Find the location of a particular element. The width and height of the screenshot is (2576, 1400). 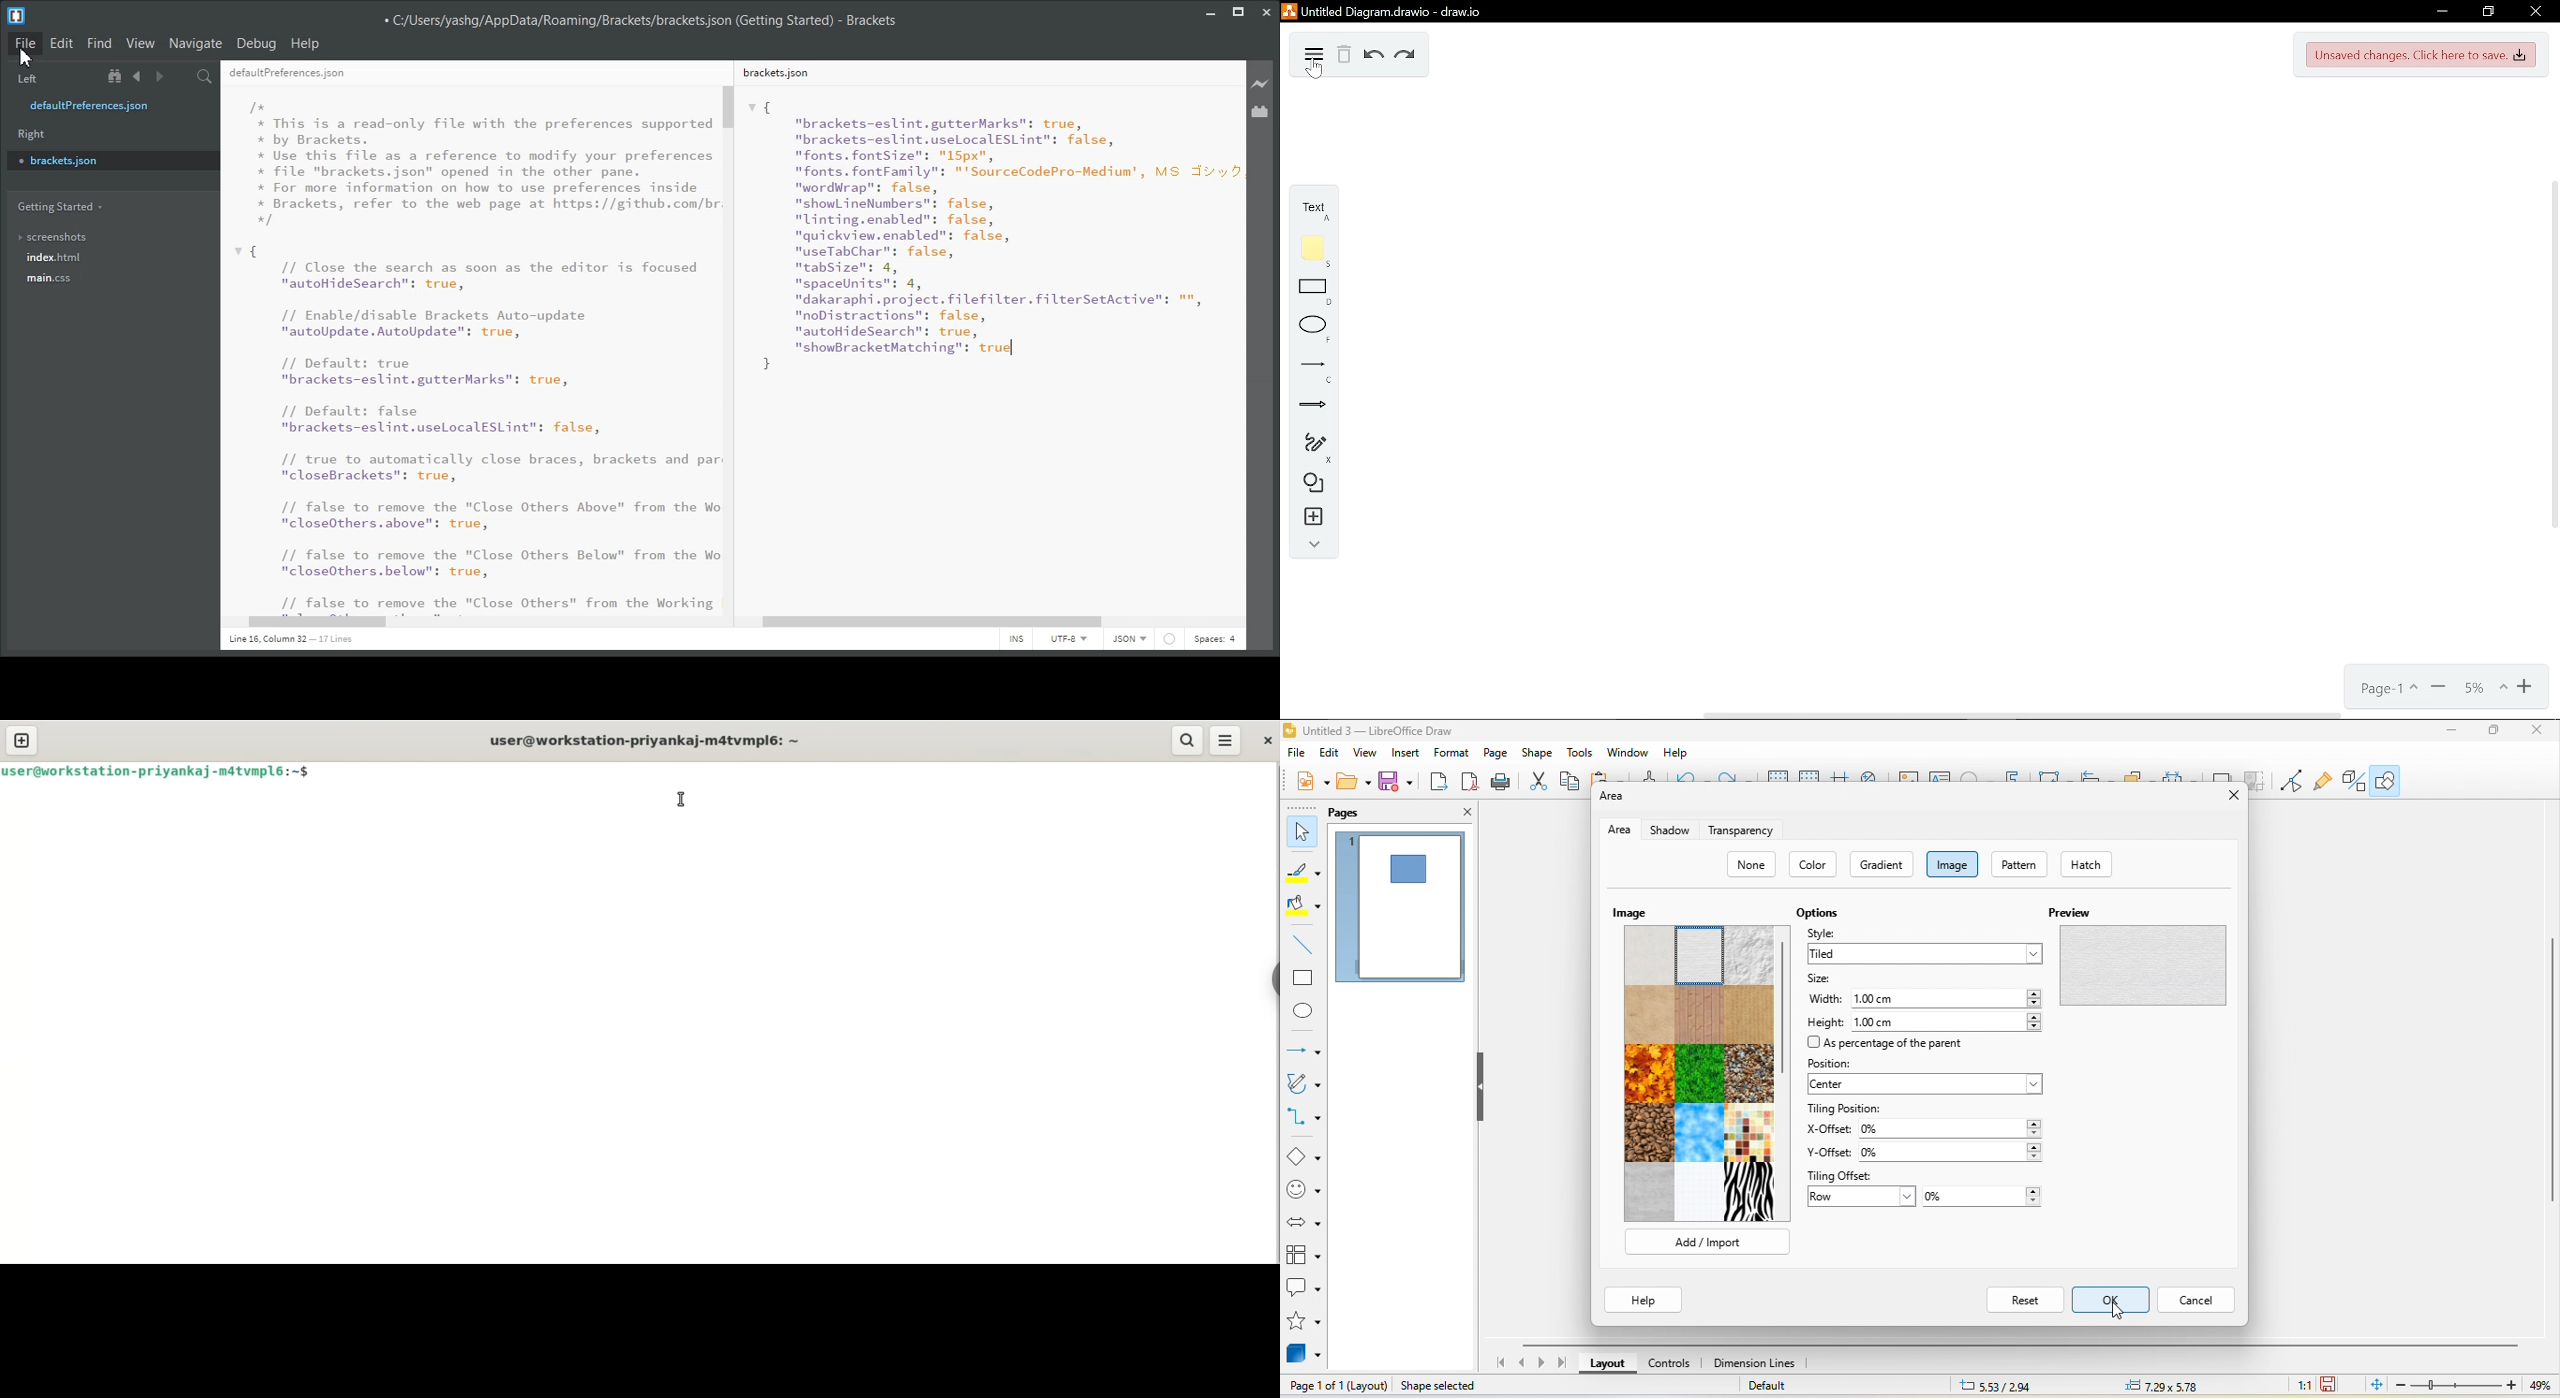

texture 7 is located at coordinates (1650, 1072).